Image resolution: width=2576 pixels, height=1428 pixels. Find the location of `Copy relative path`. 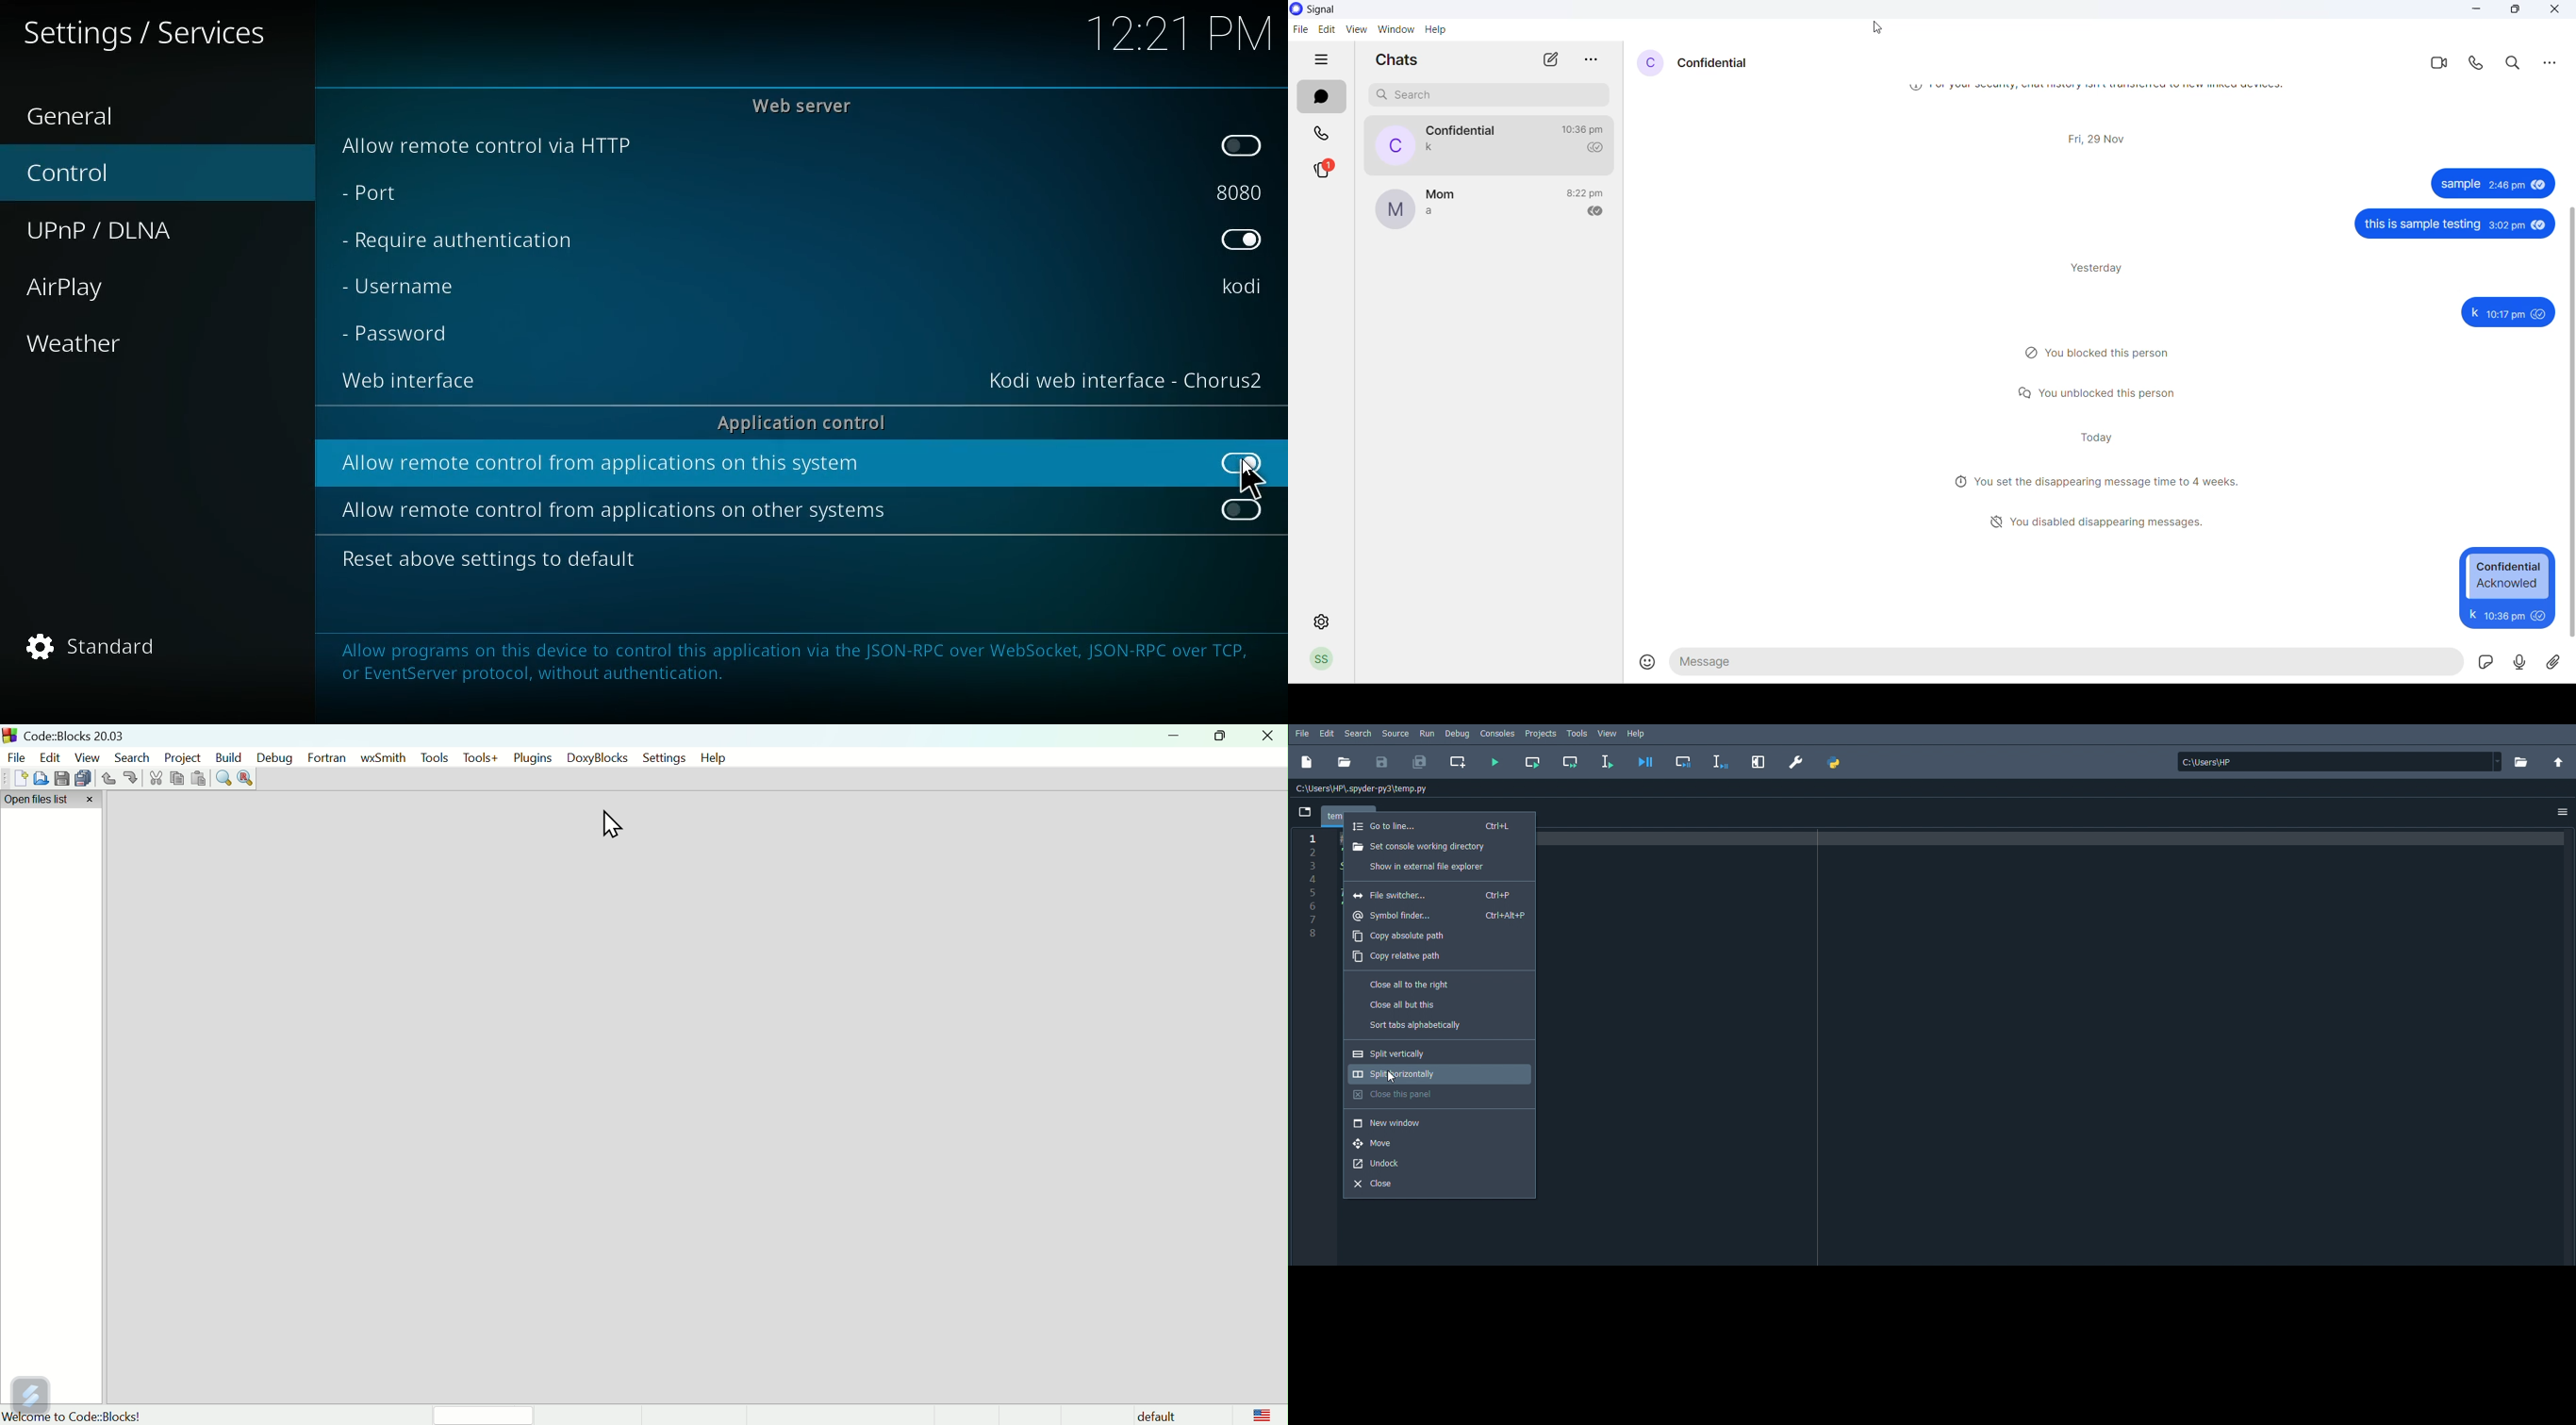

Copy relative path is located at coordinates (1398, 957).